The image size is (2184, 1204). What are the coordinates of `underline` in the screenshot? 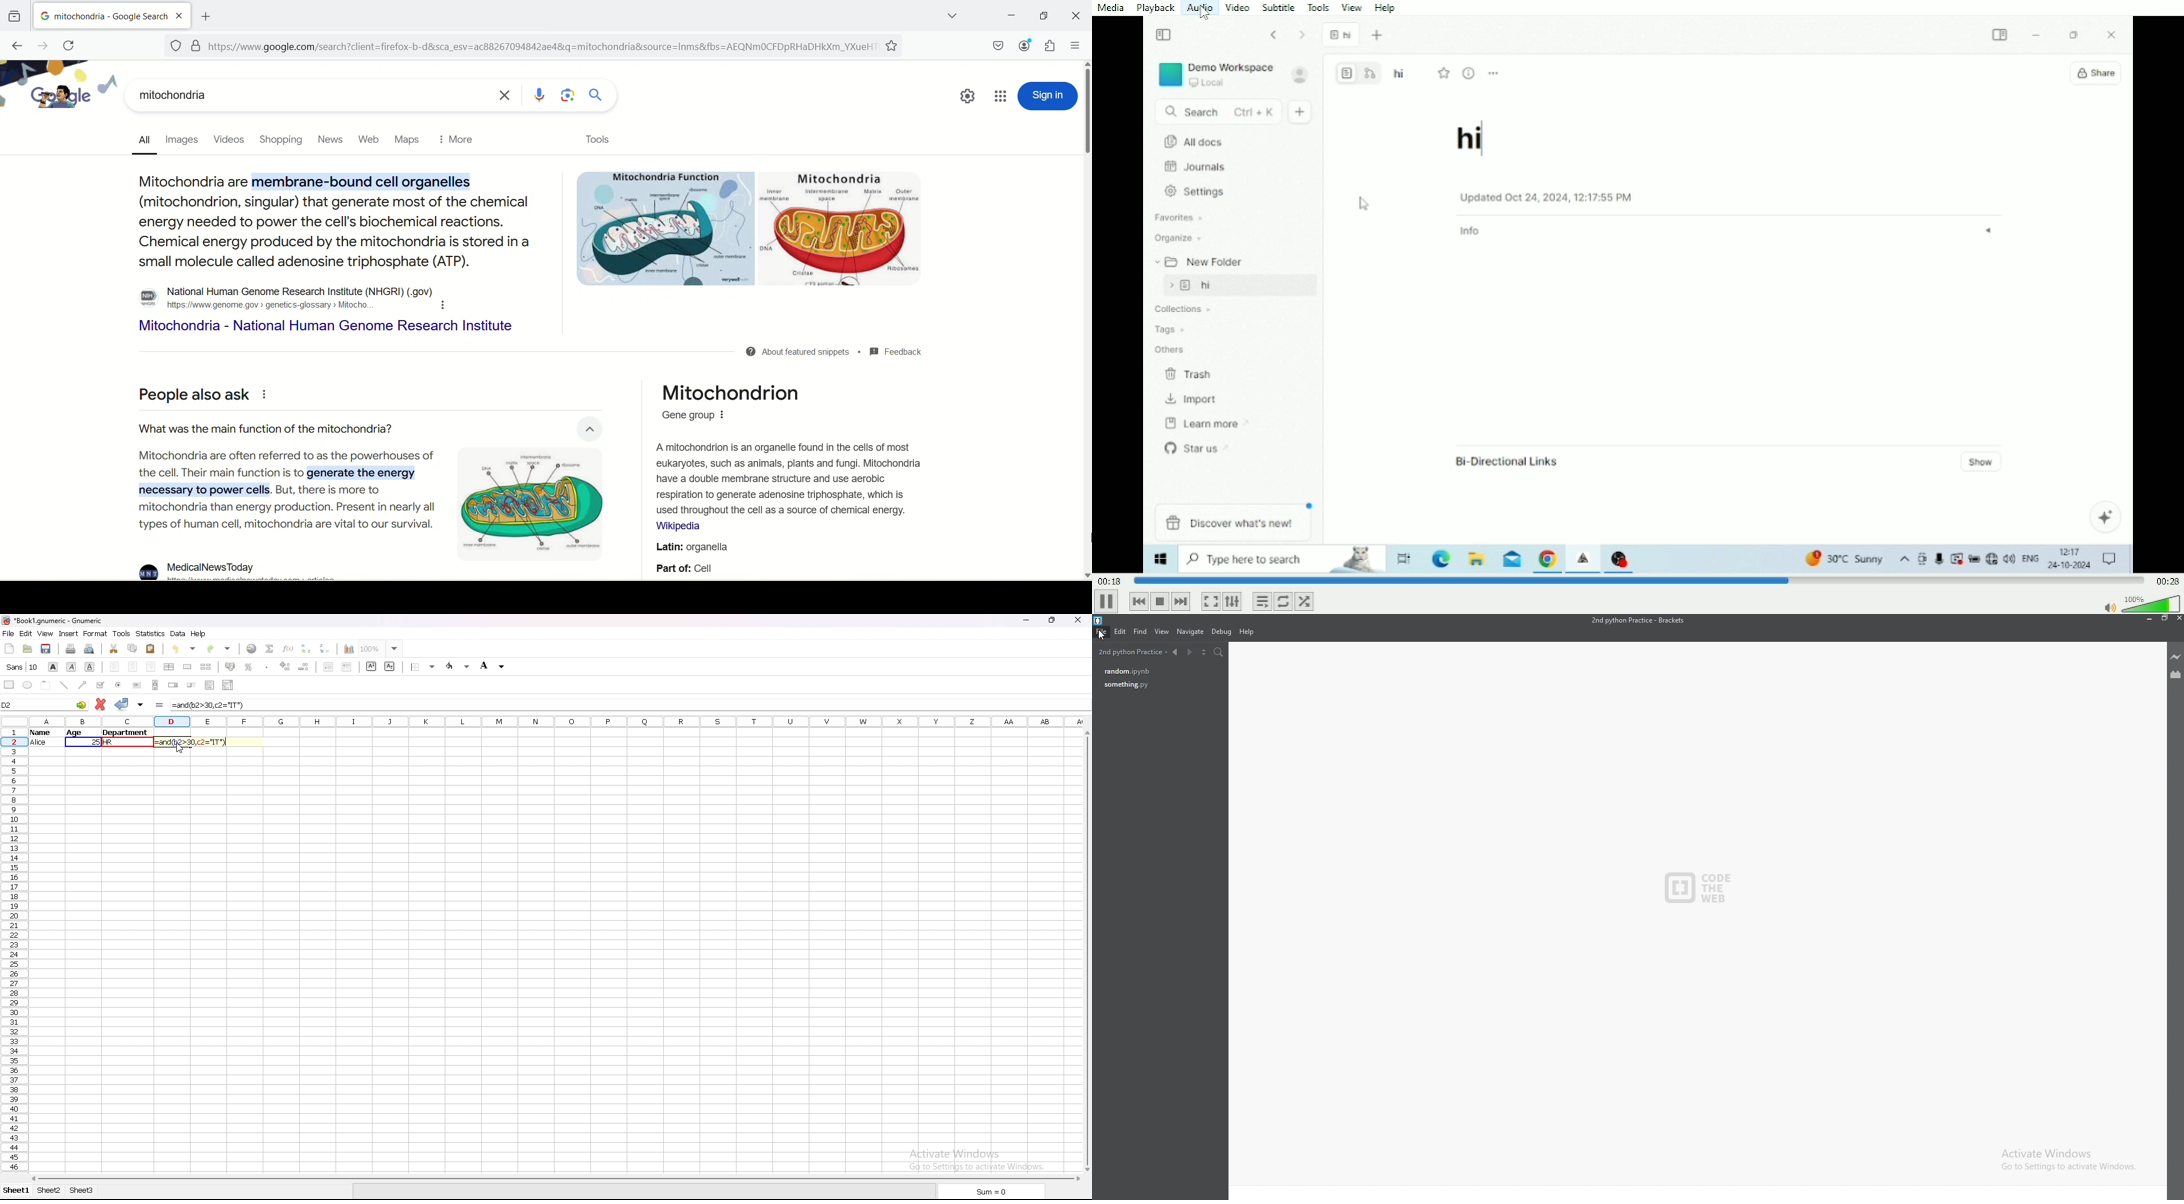 It's located at (90, 667).